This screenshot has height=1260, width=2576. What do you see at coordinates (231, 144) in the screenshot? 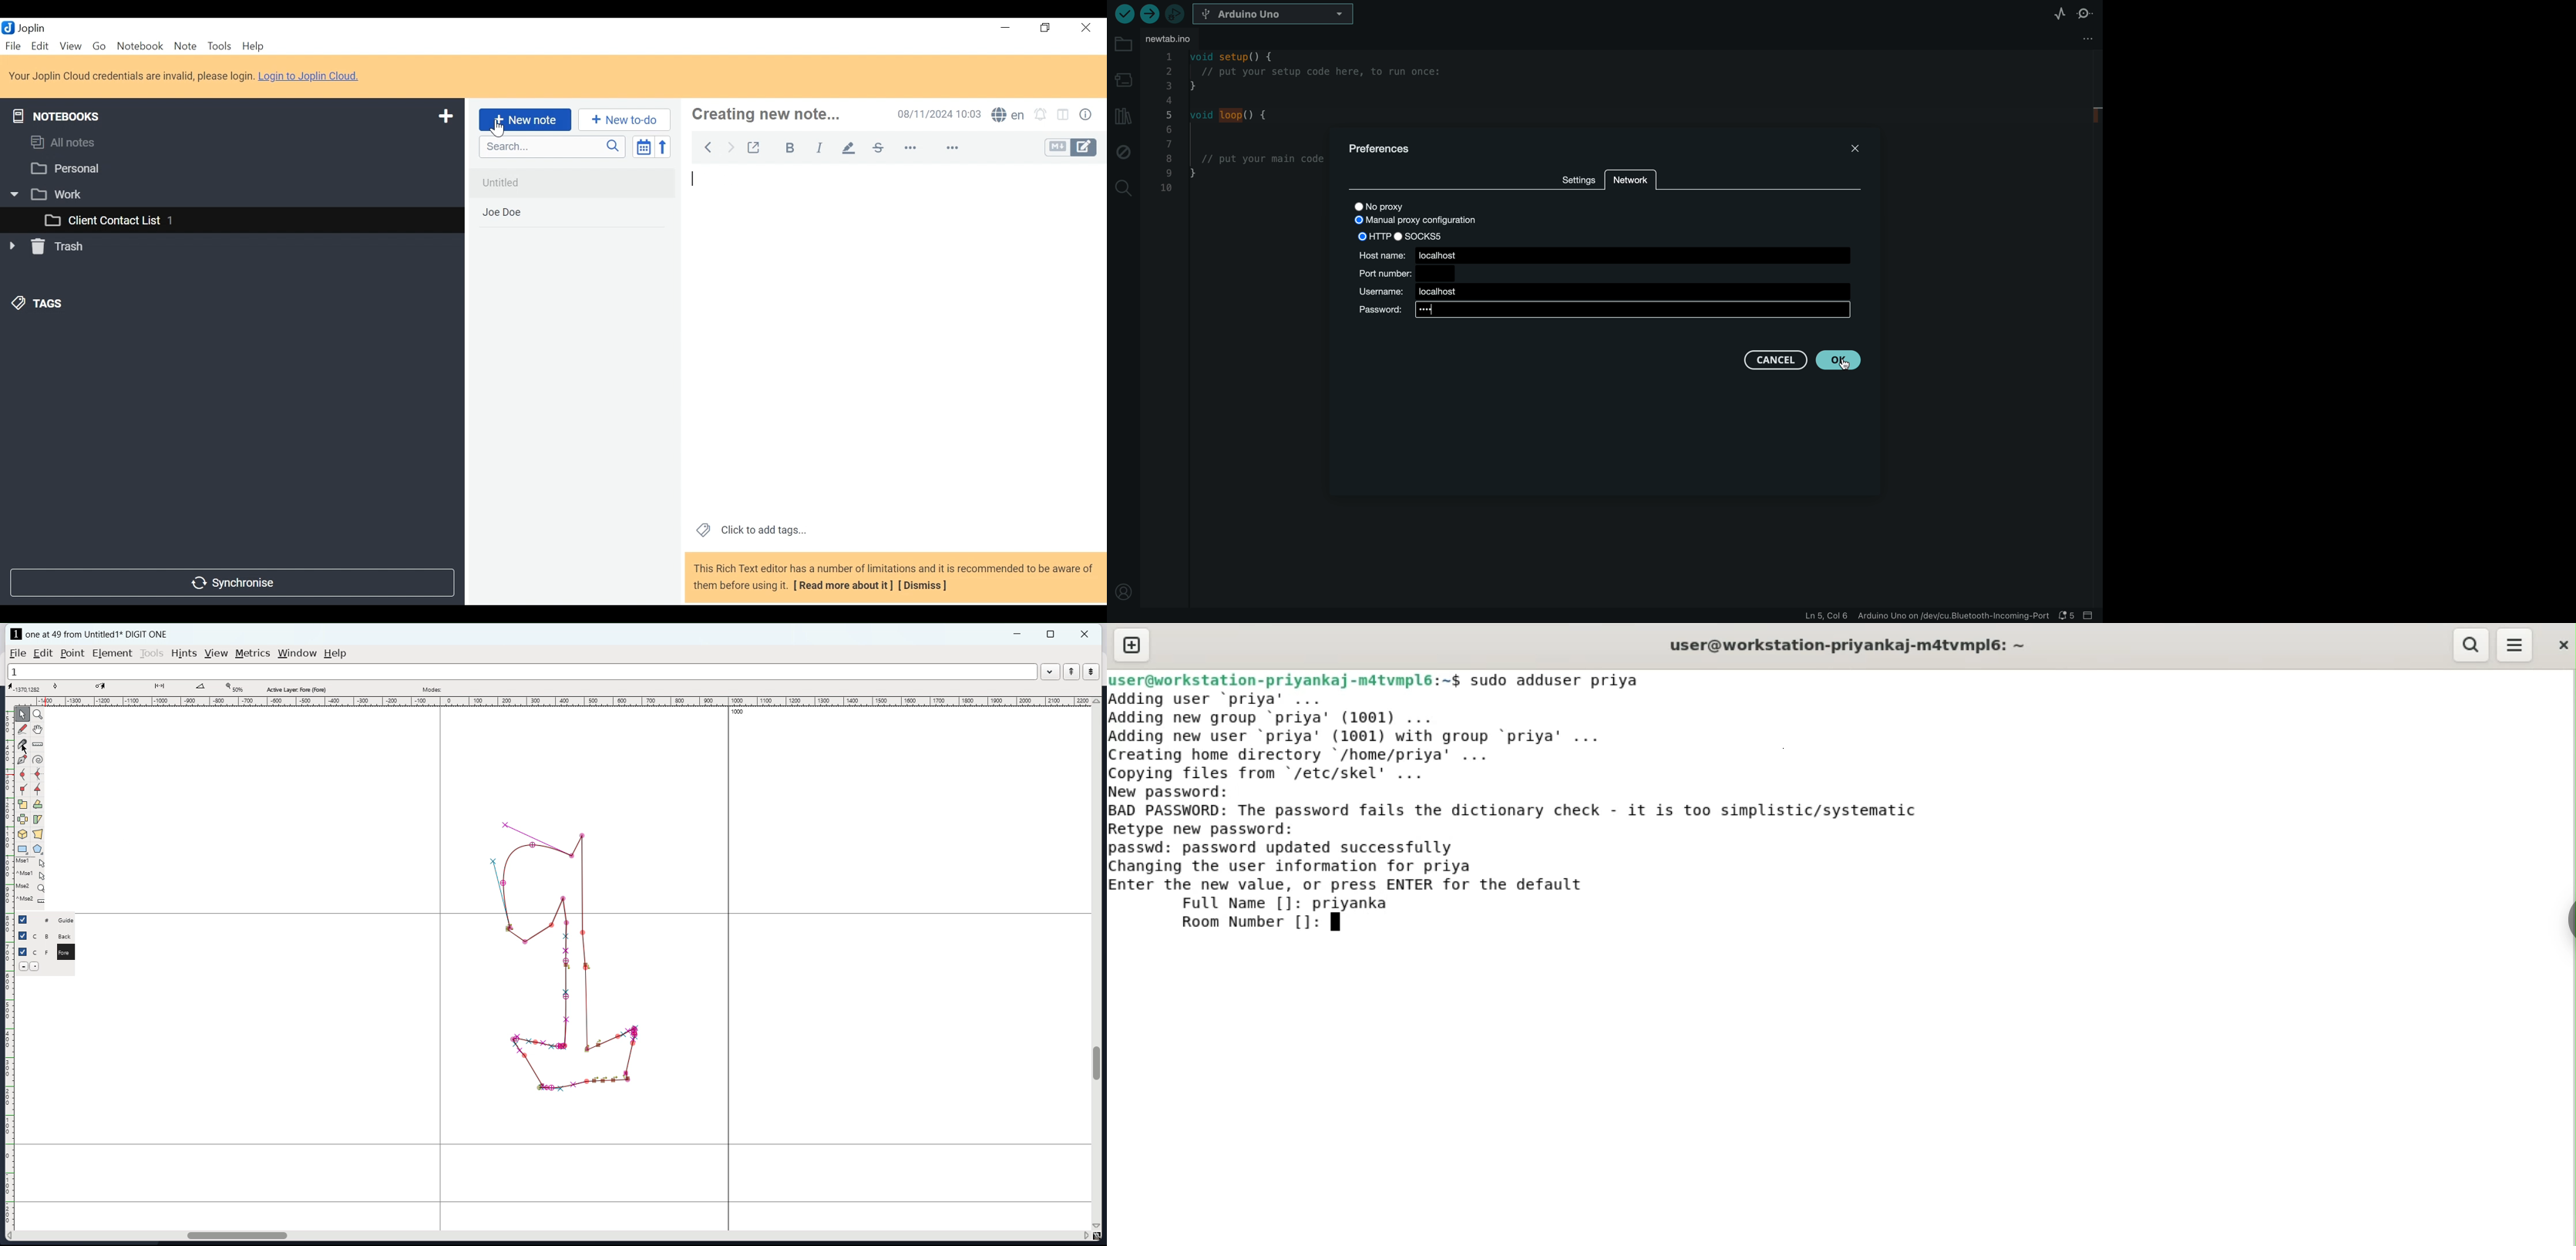
I see `All Notes` at bounding box center [231, 144].